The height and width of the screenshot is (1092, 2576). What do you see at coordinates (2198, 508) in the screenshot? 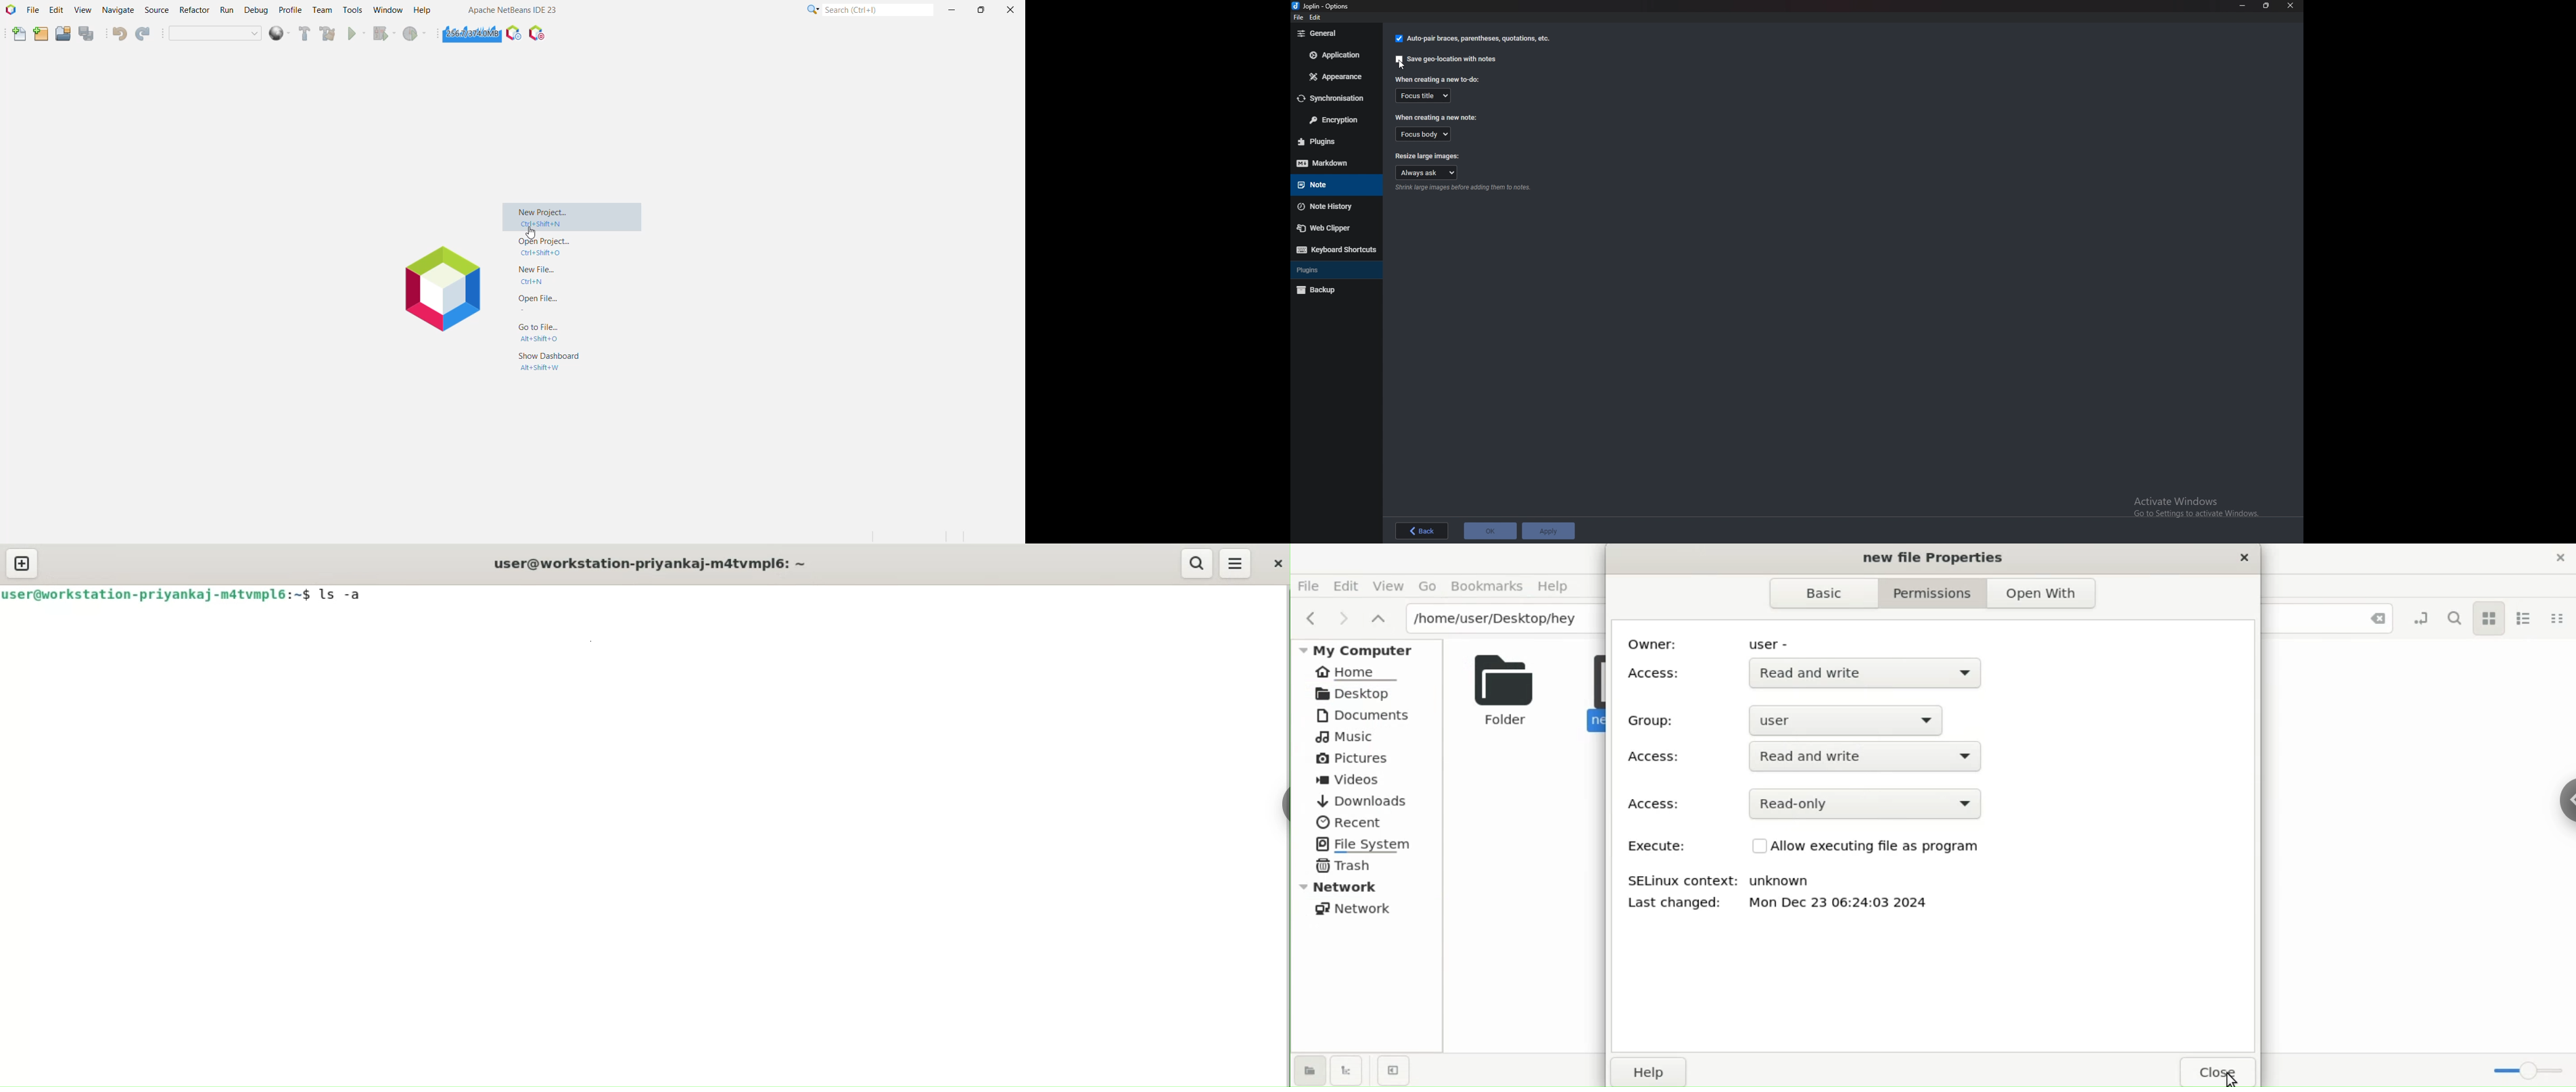
I see `Activate windows pop up` at bounding box center [2198, 508].